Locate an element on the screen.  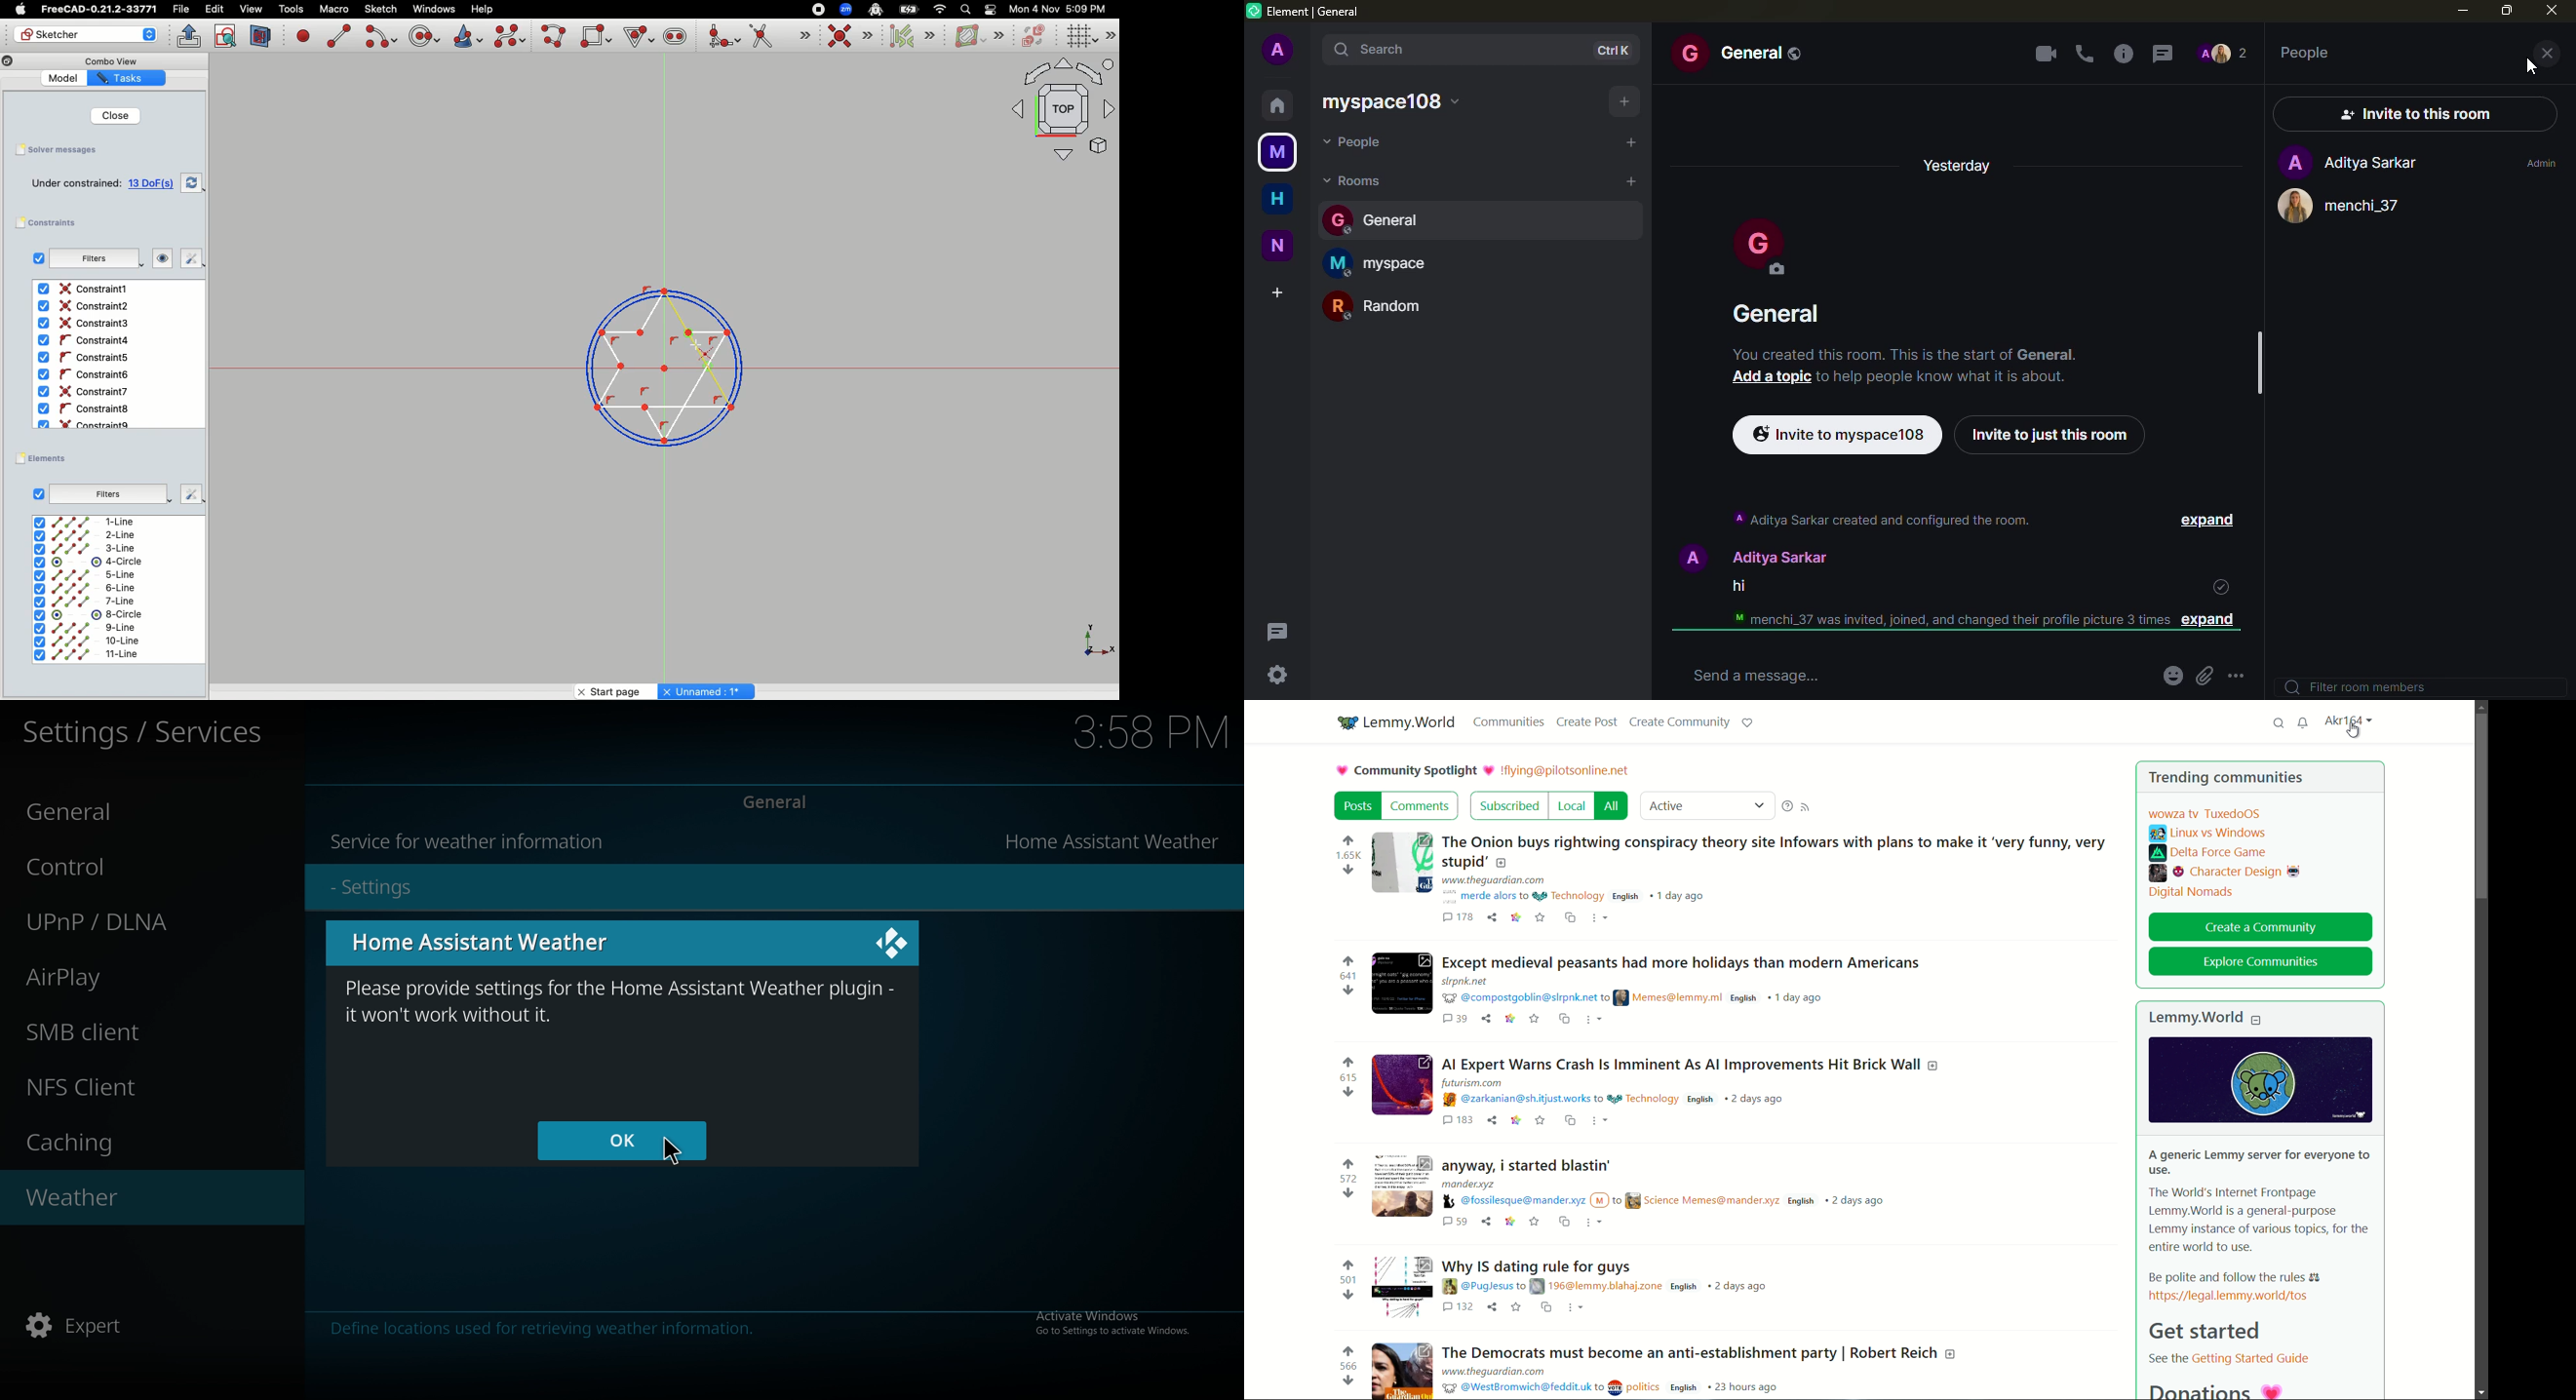
7-line is located at coordinates (86, 601).